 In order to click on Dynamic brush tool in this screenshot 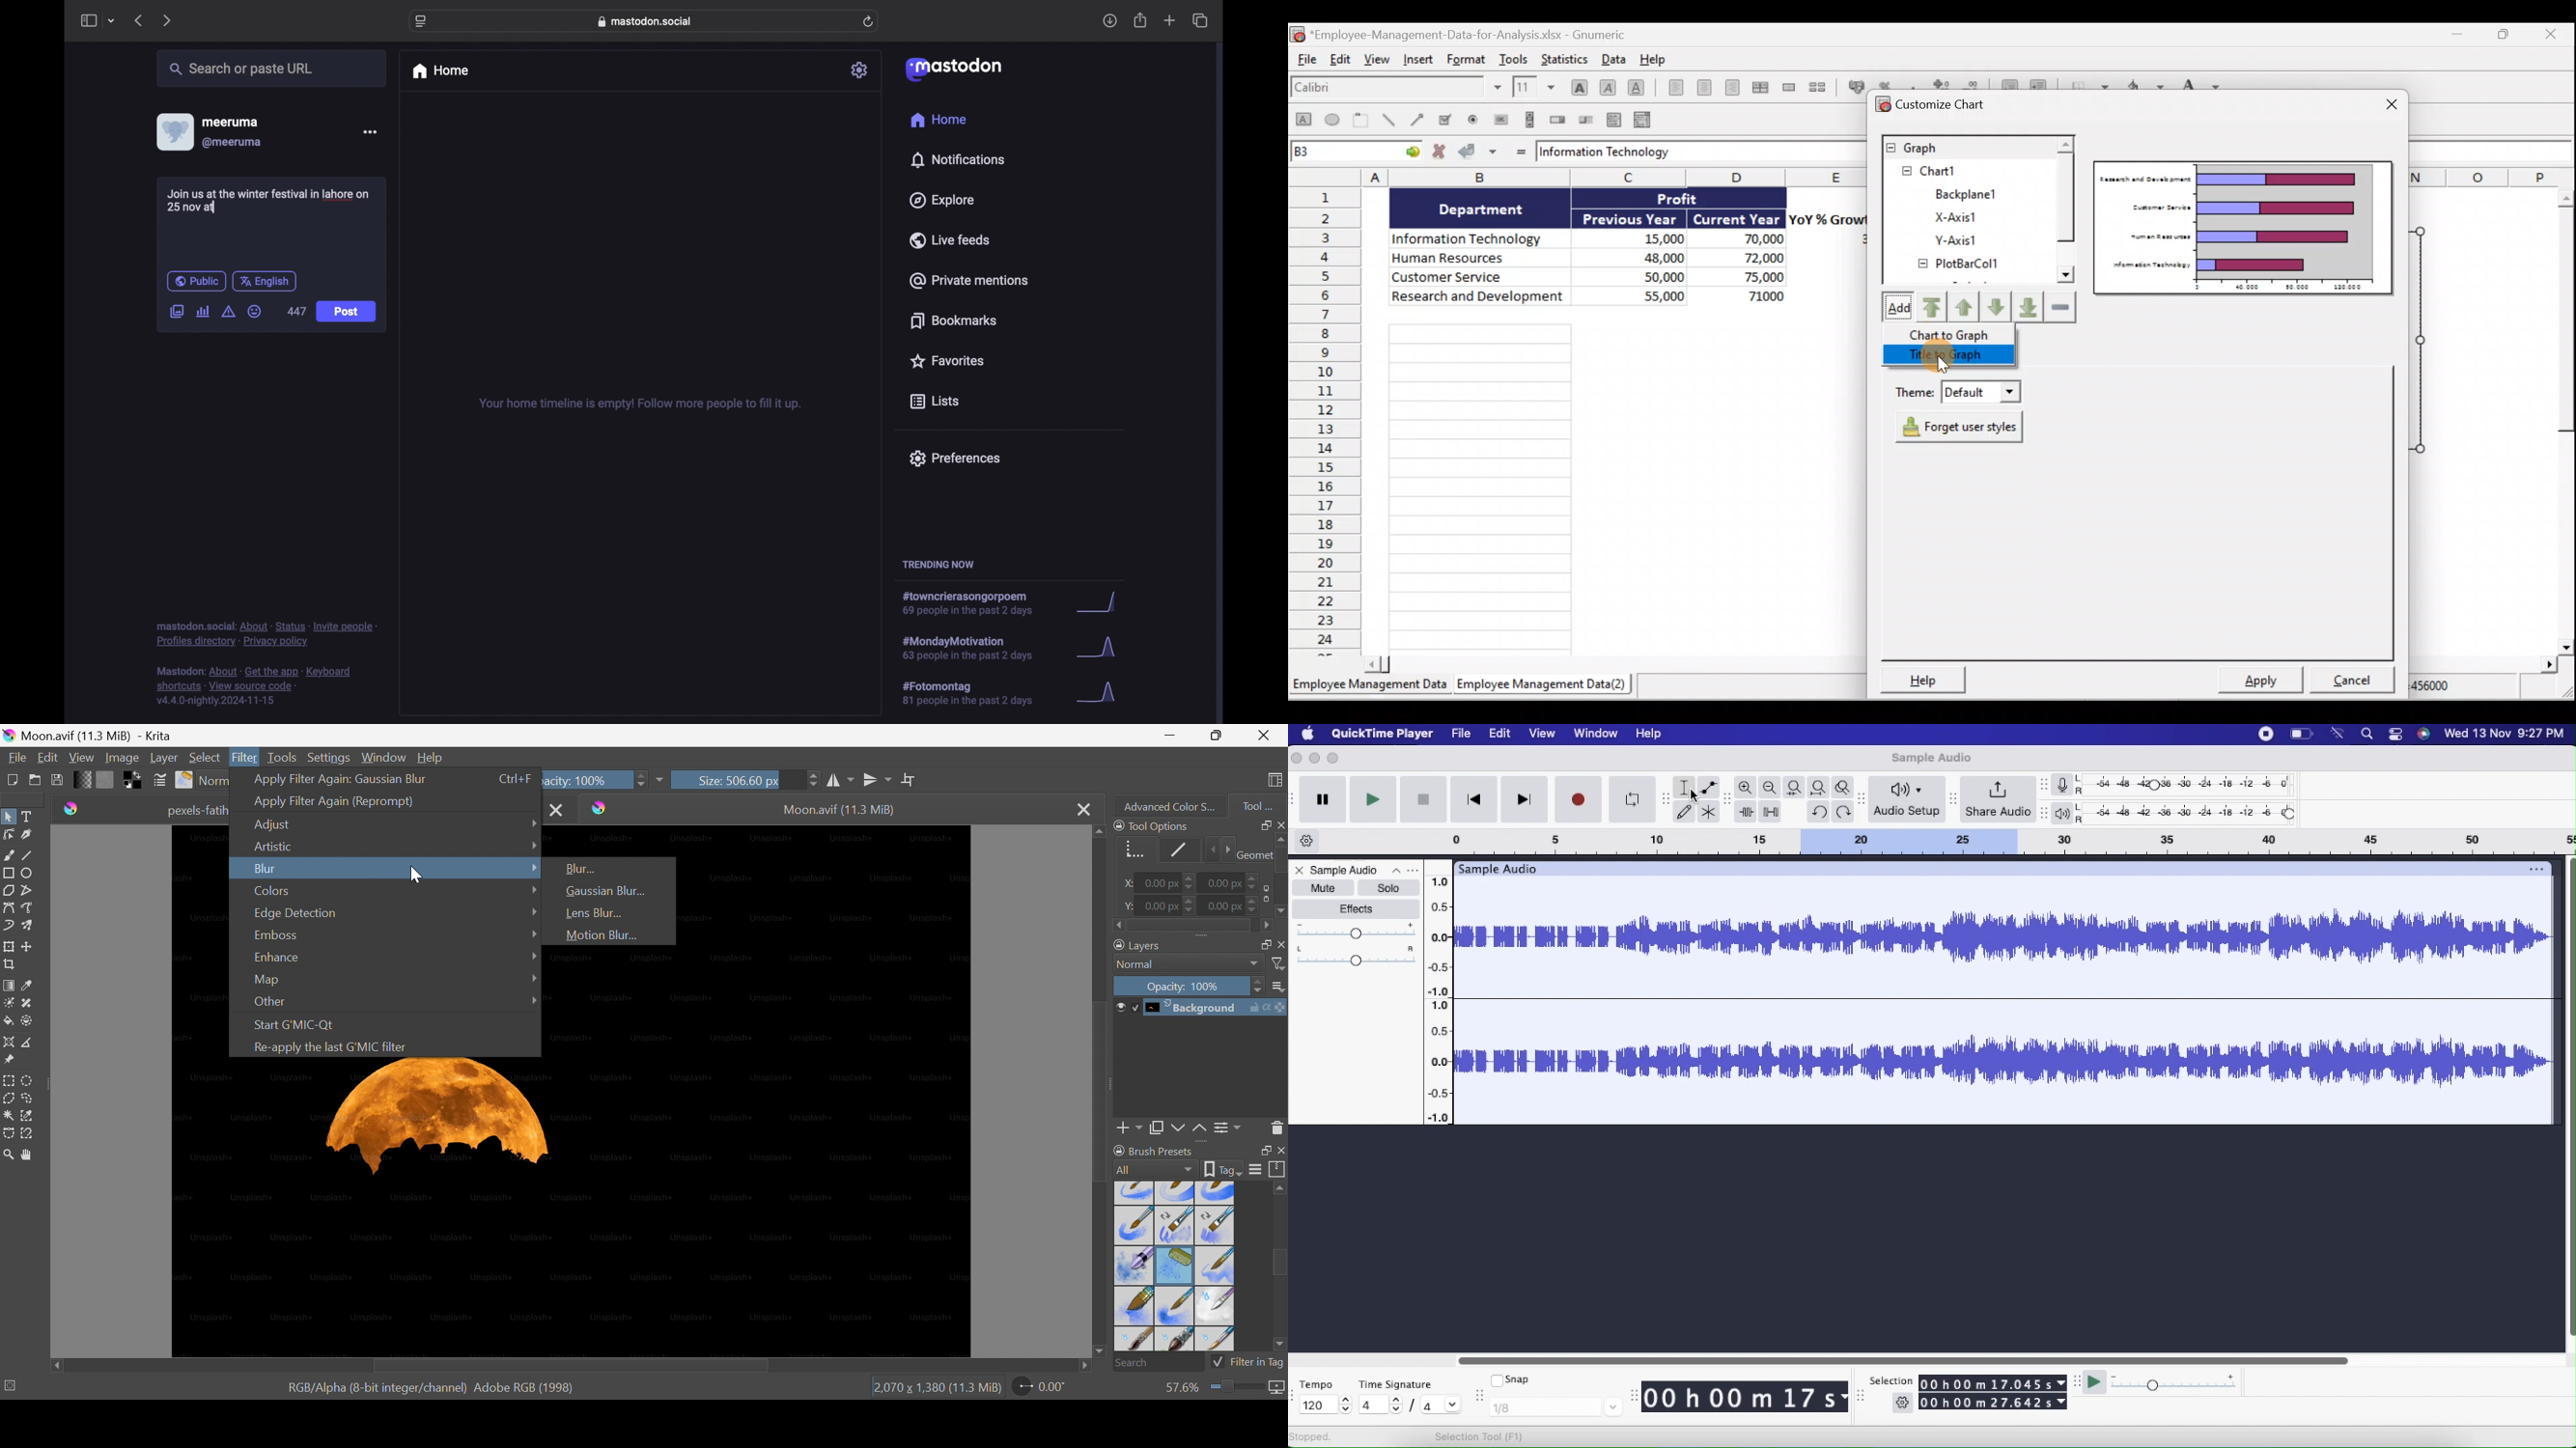, I will do `click(9, 928)`.